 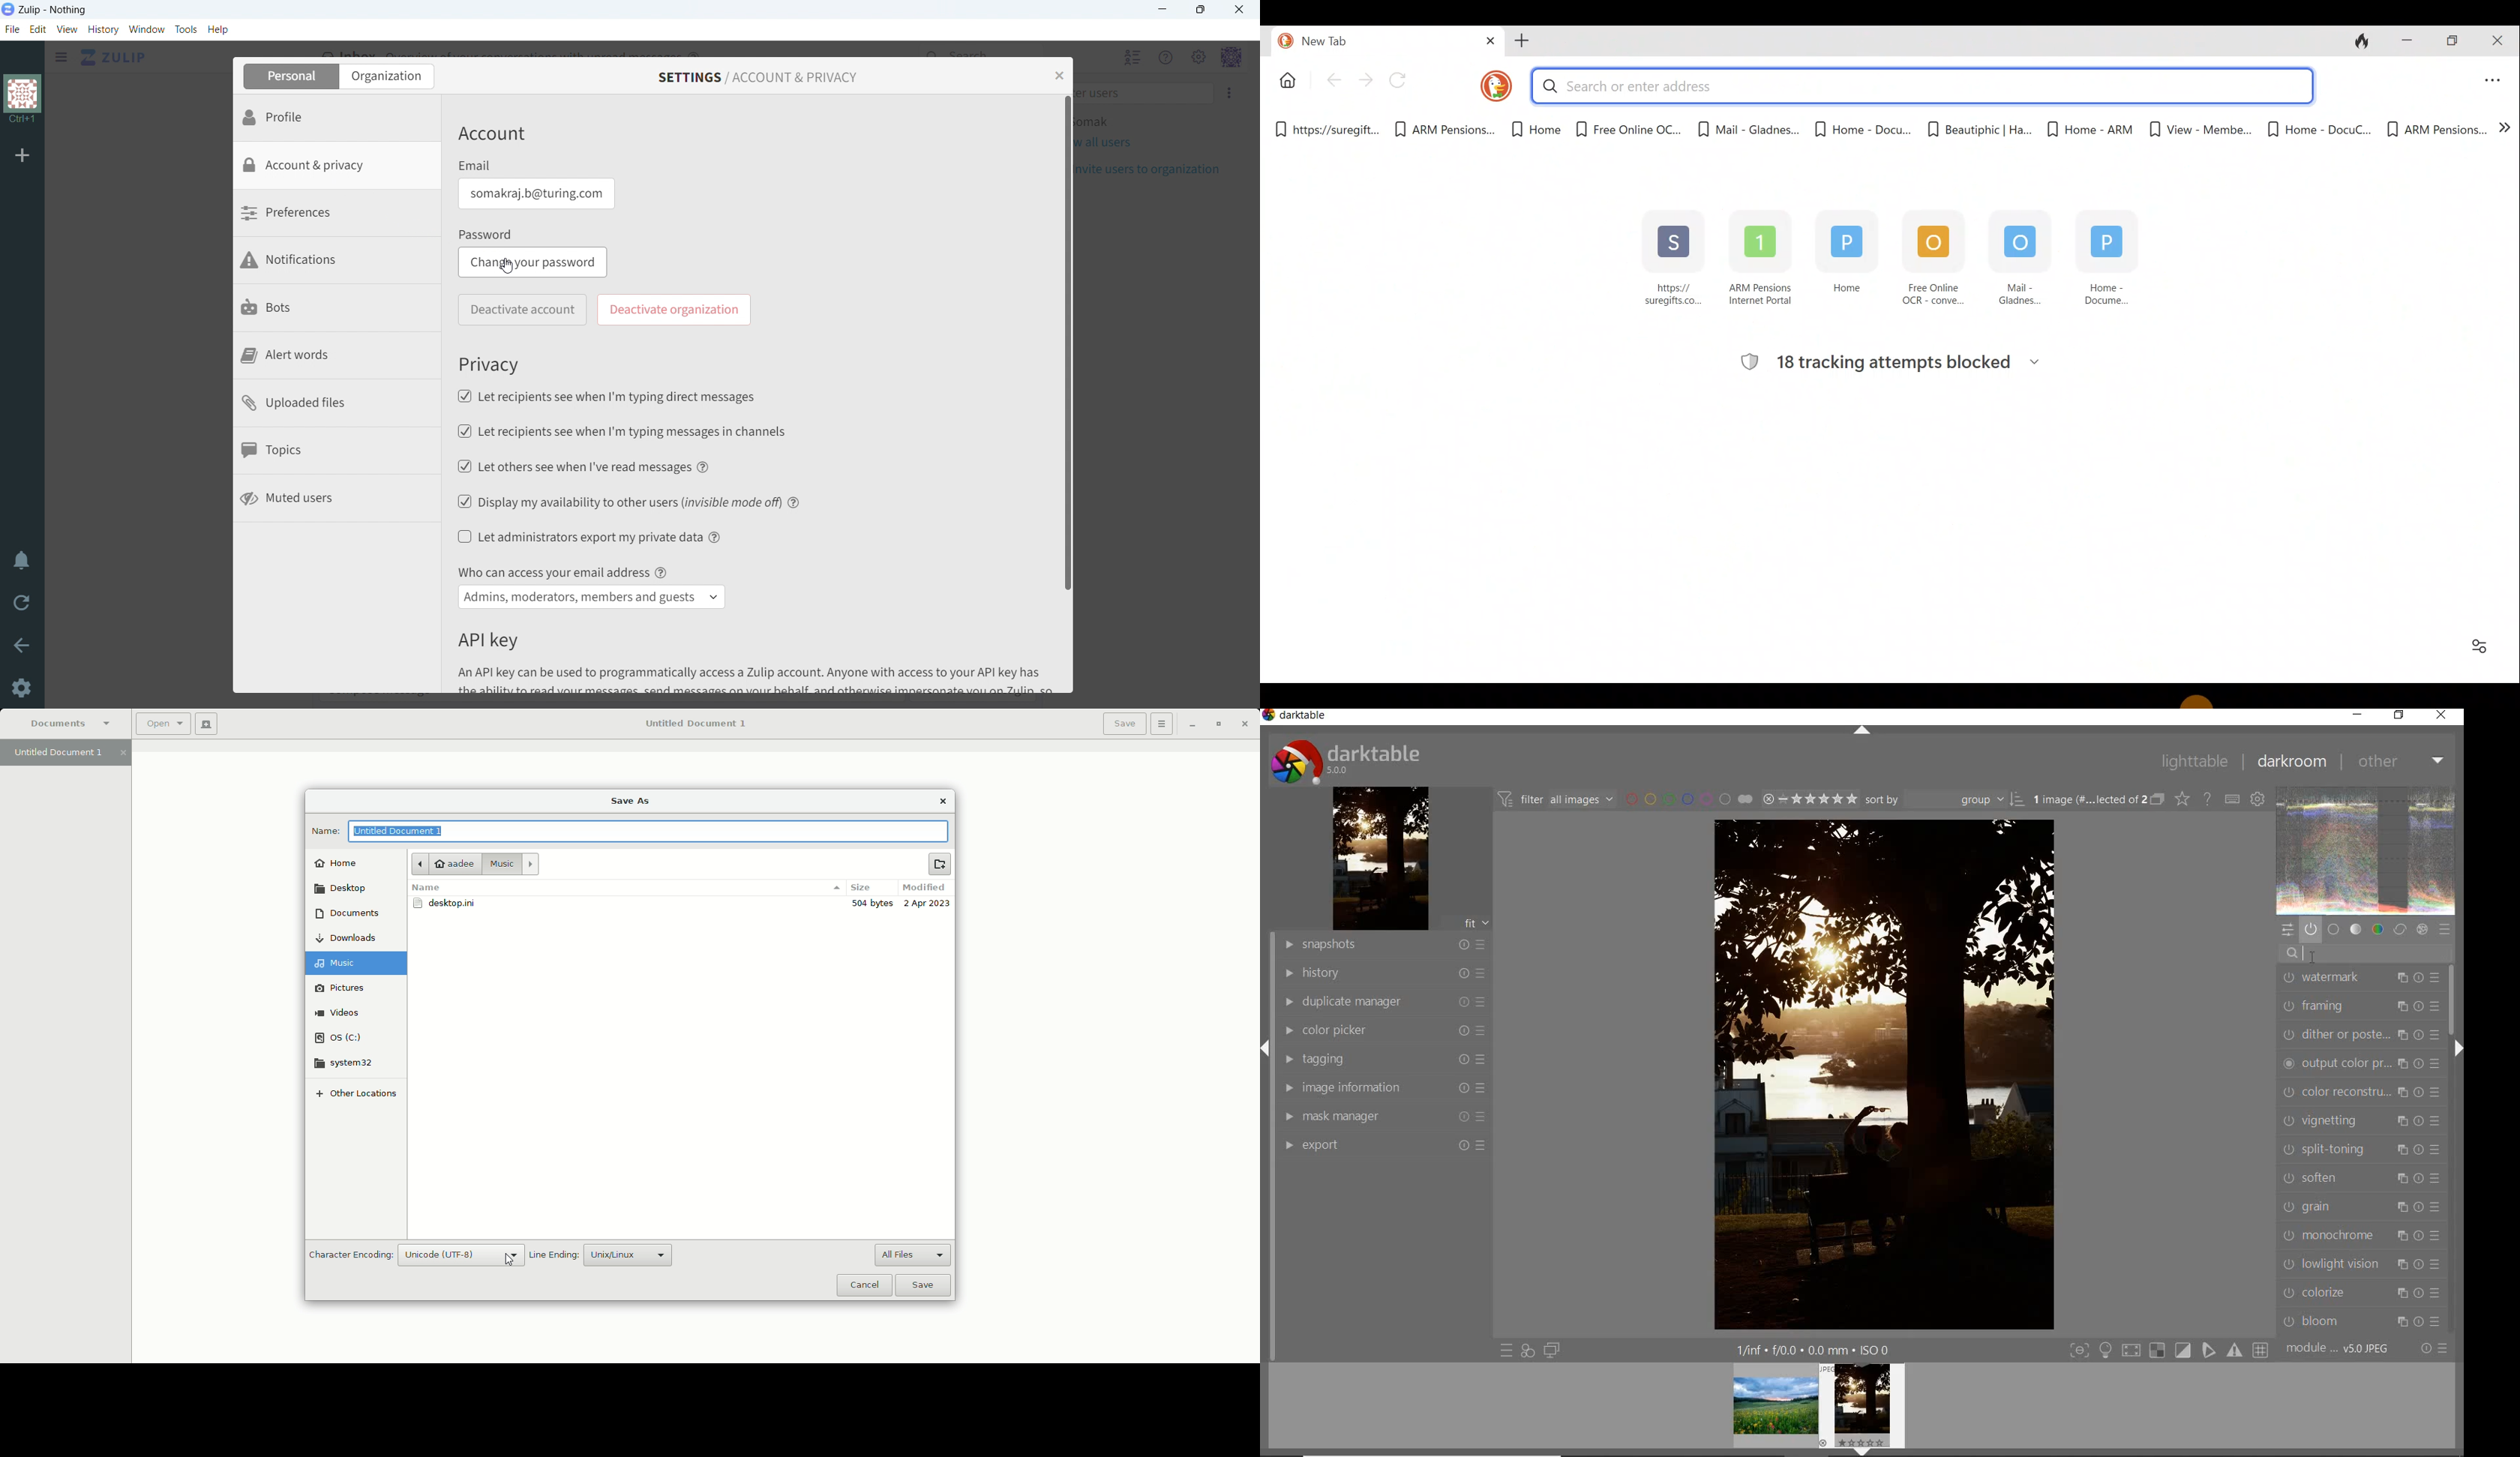 What do you see at coordinates (12, 29) in the screenshot?
I see `file` at bounding box center [12, 29].